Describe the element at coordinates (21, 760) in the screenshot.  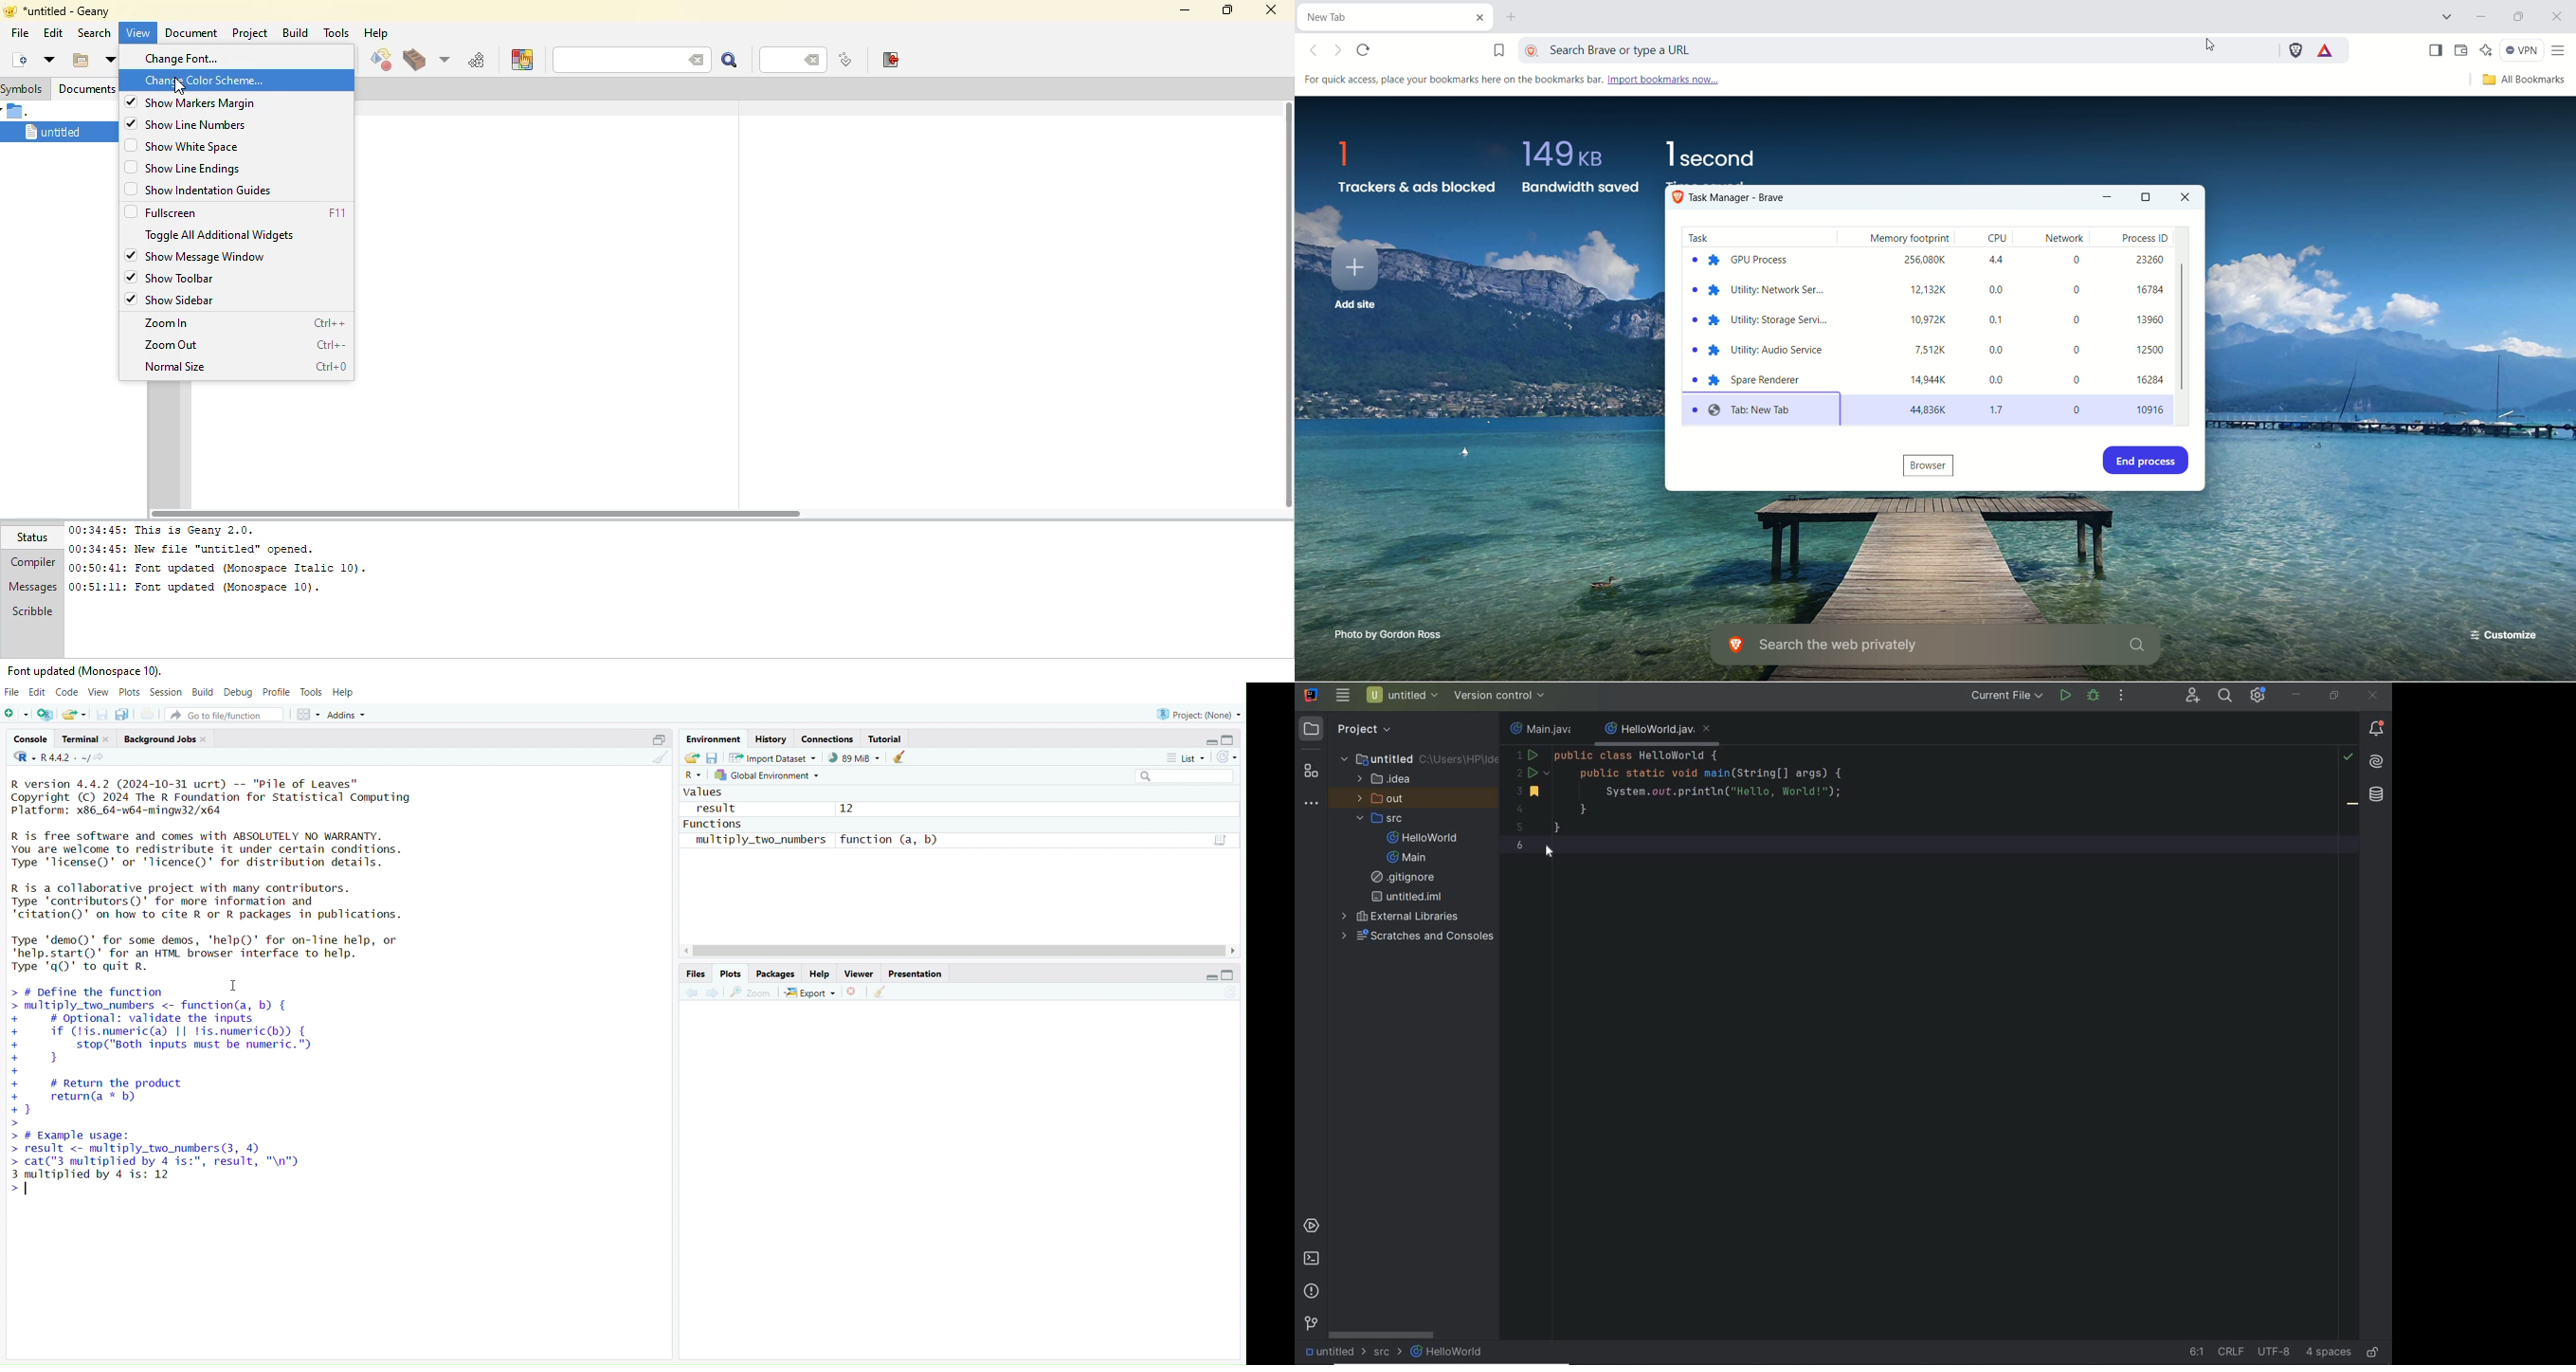
I see `R` at that location.